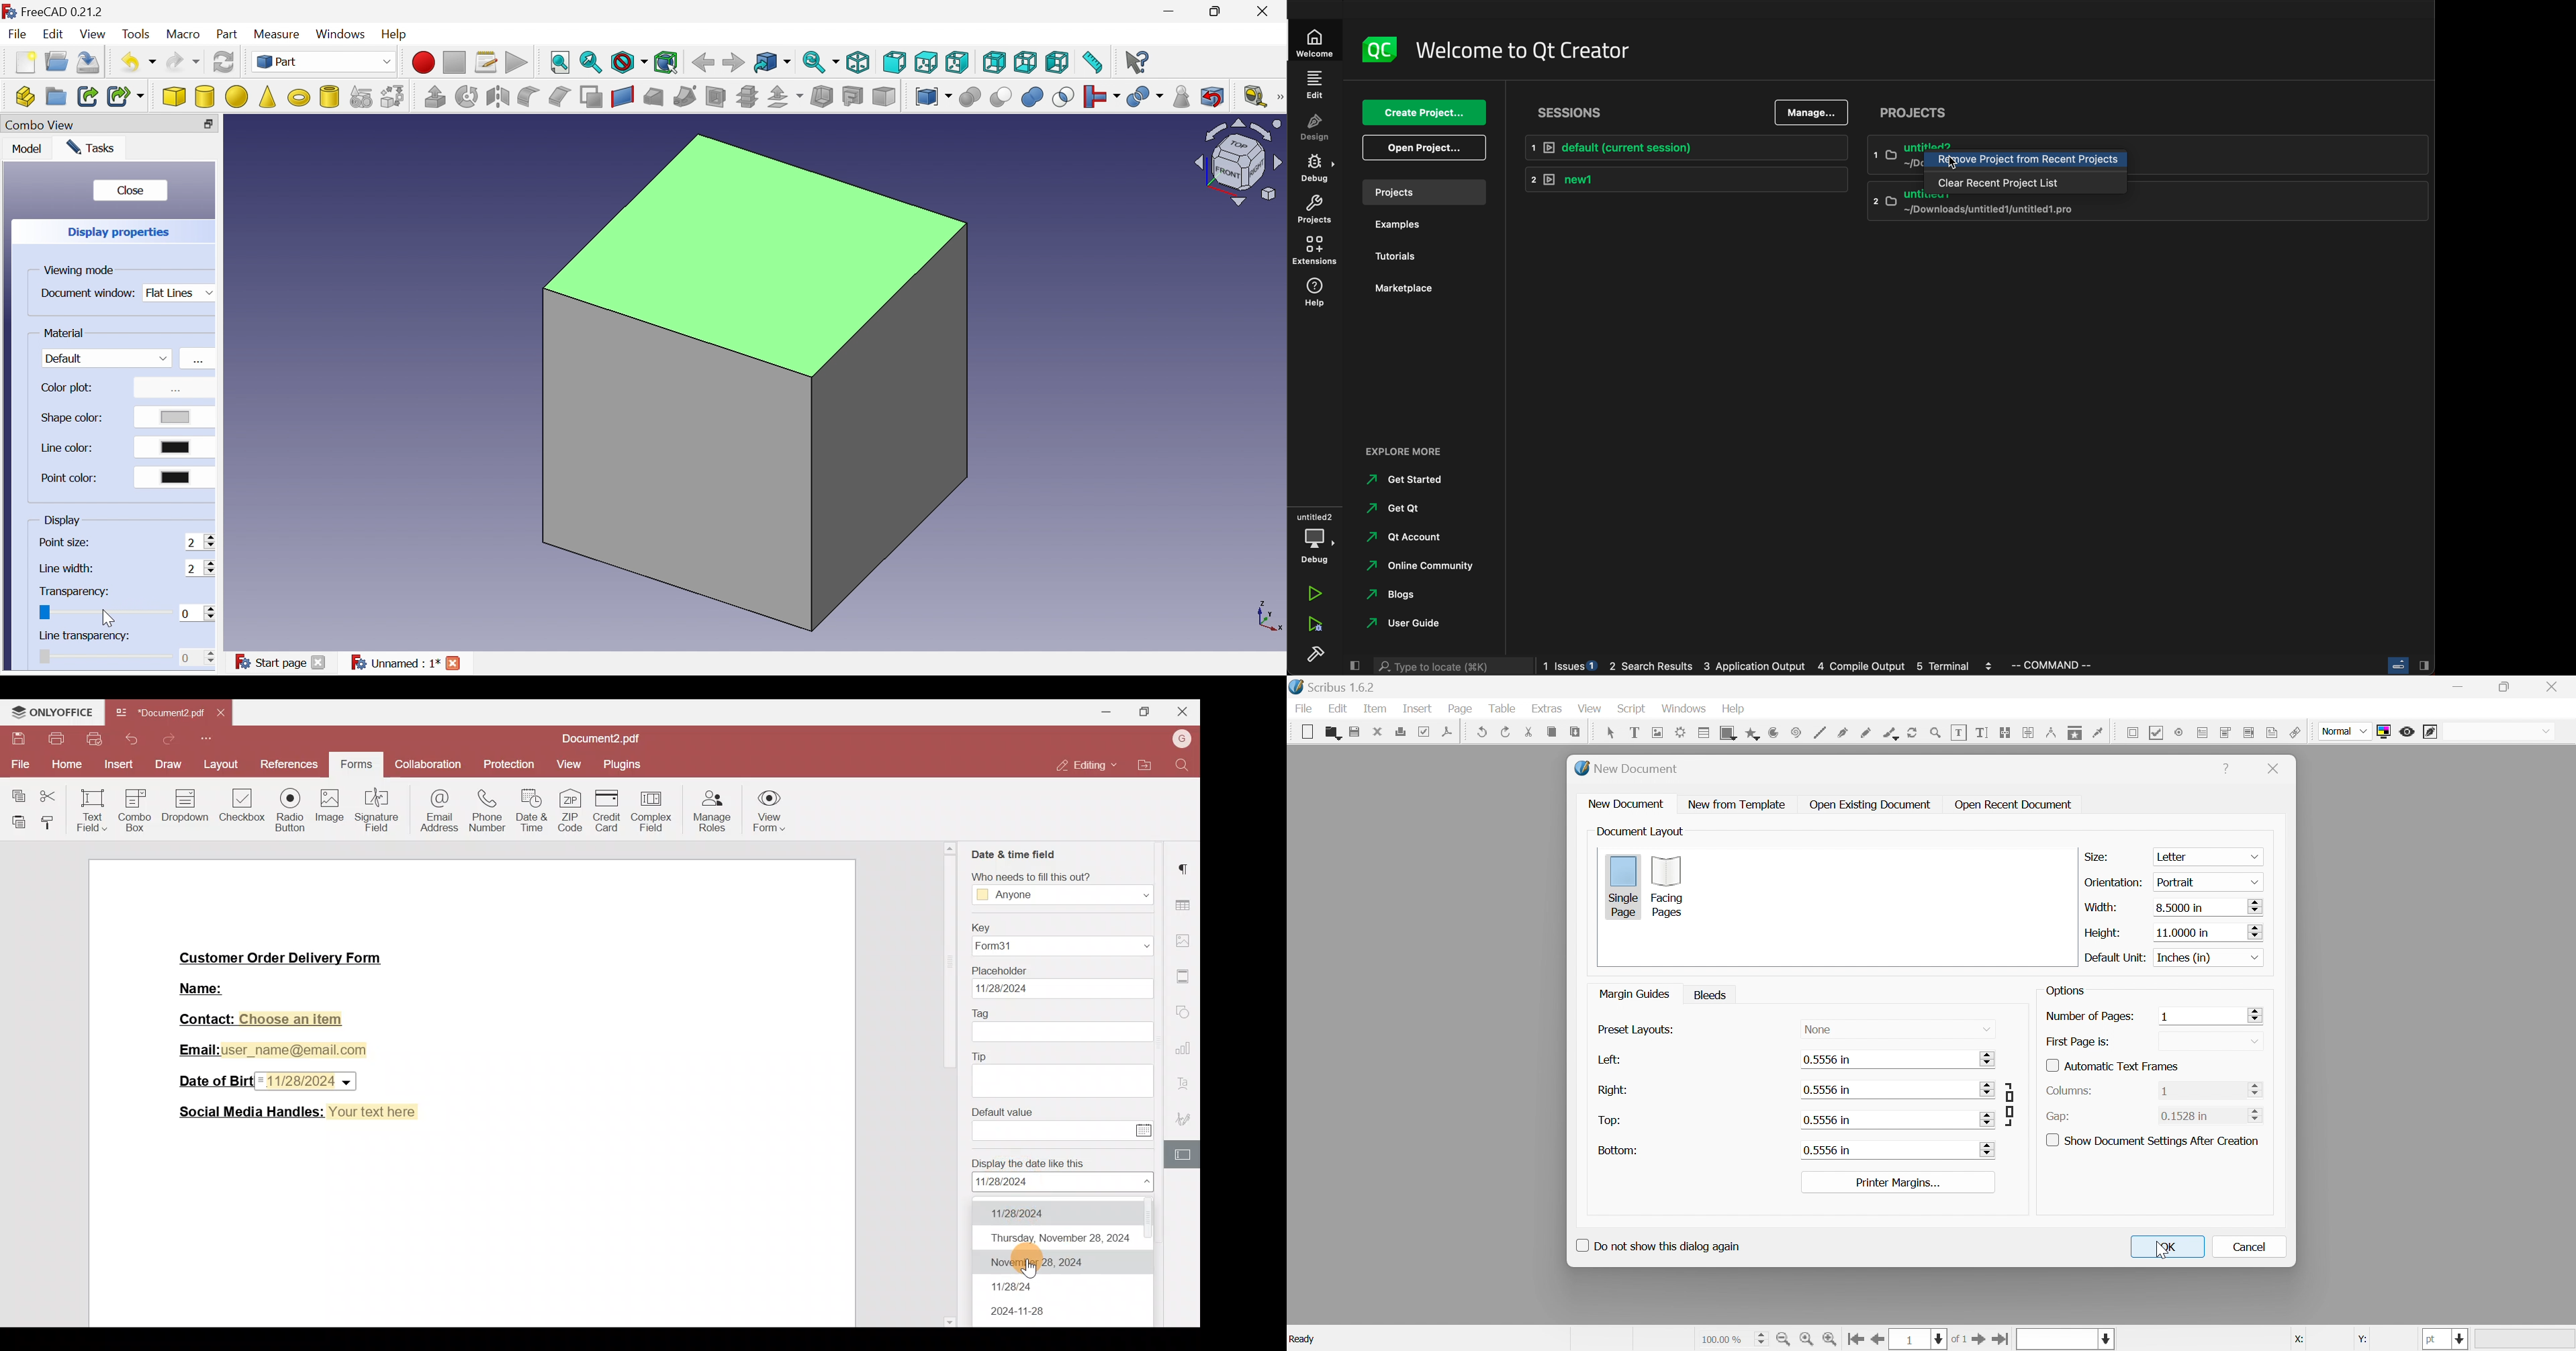  Describe the element at coordinates (590, 60) in the screenshot. I see `Fit selection` at that location.